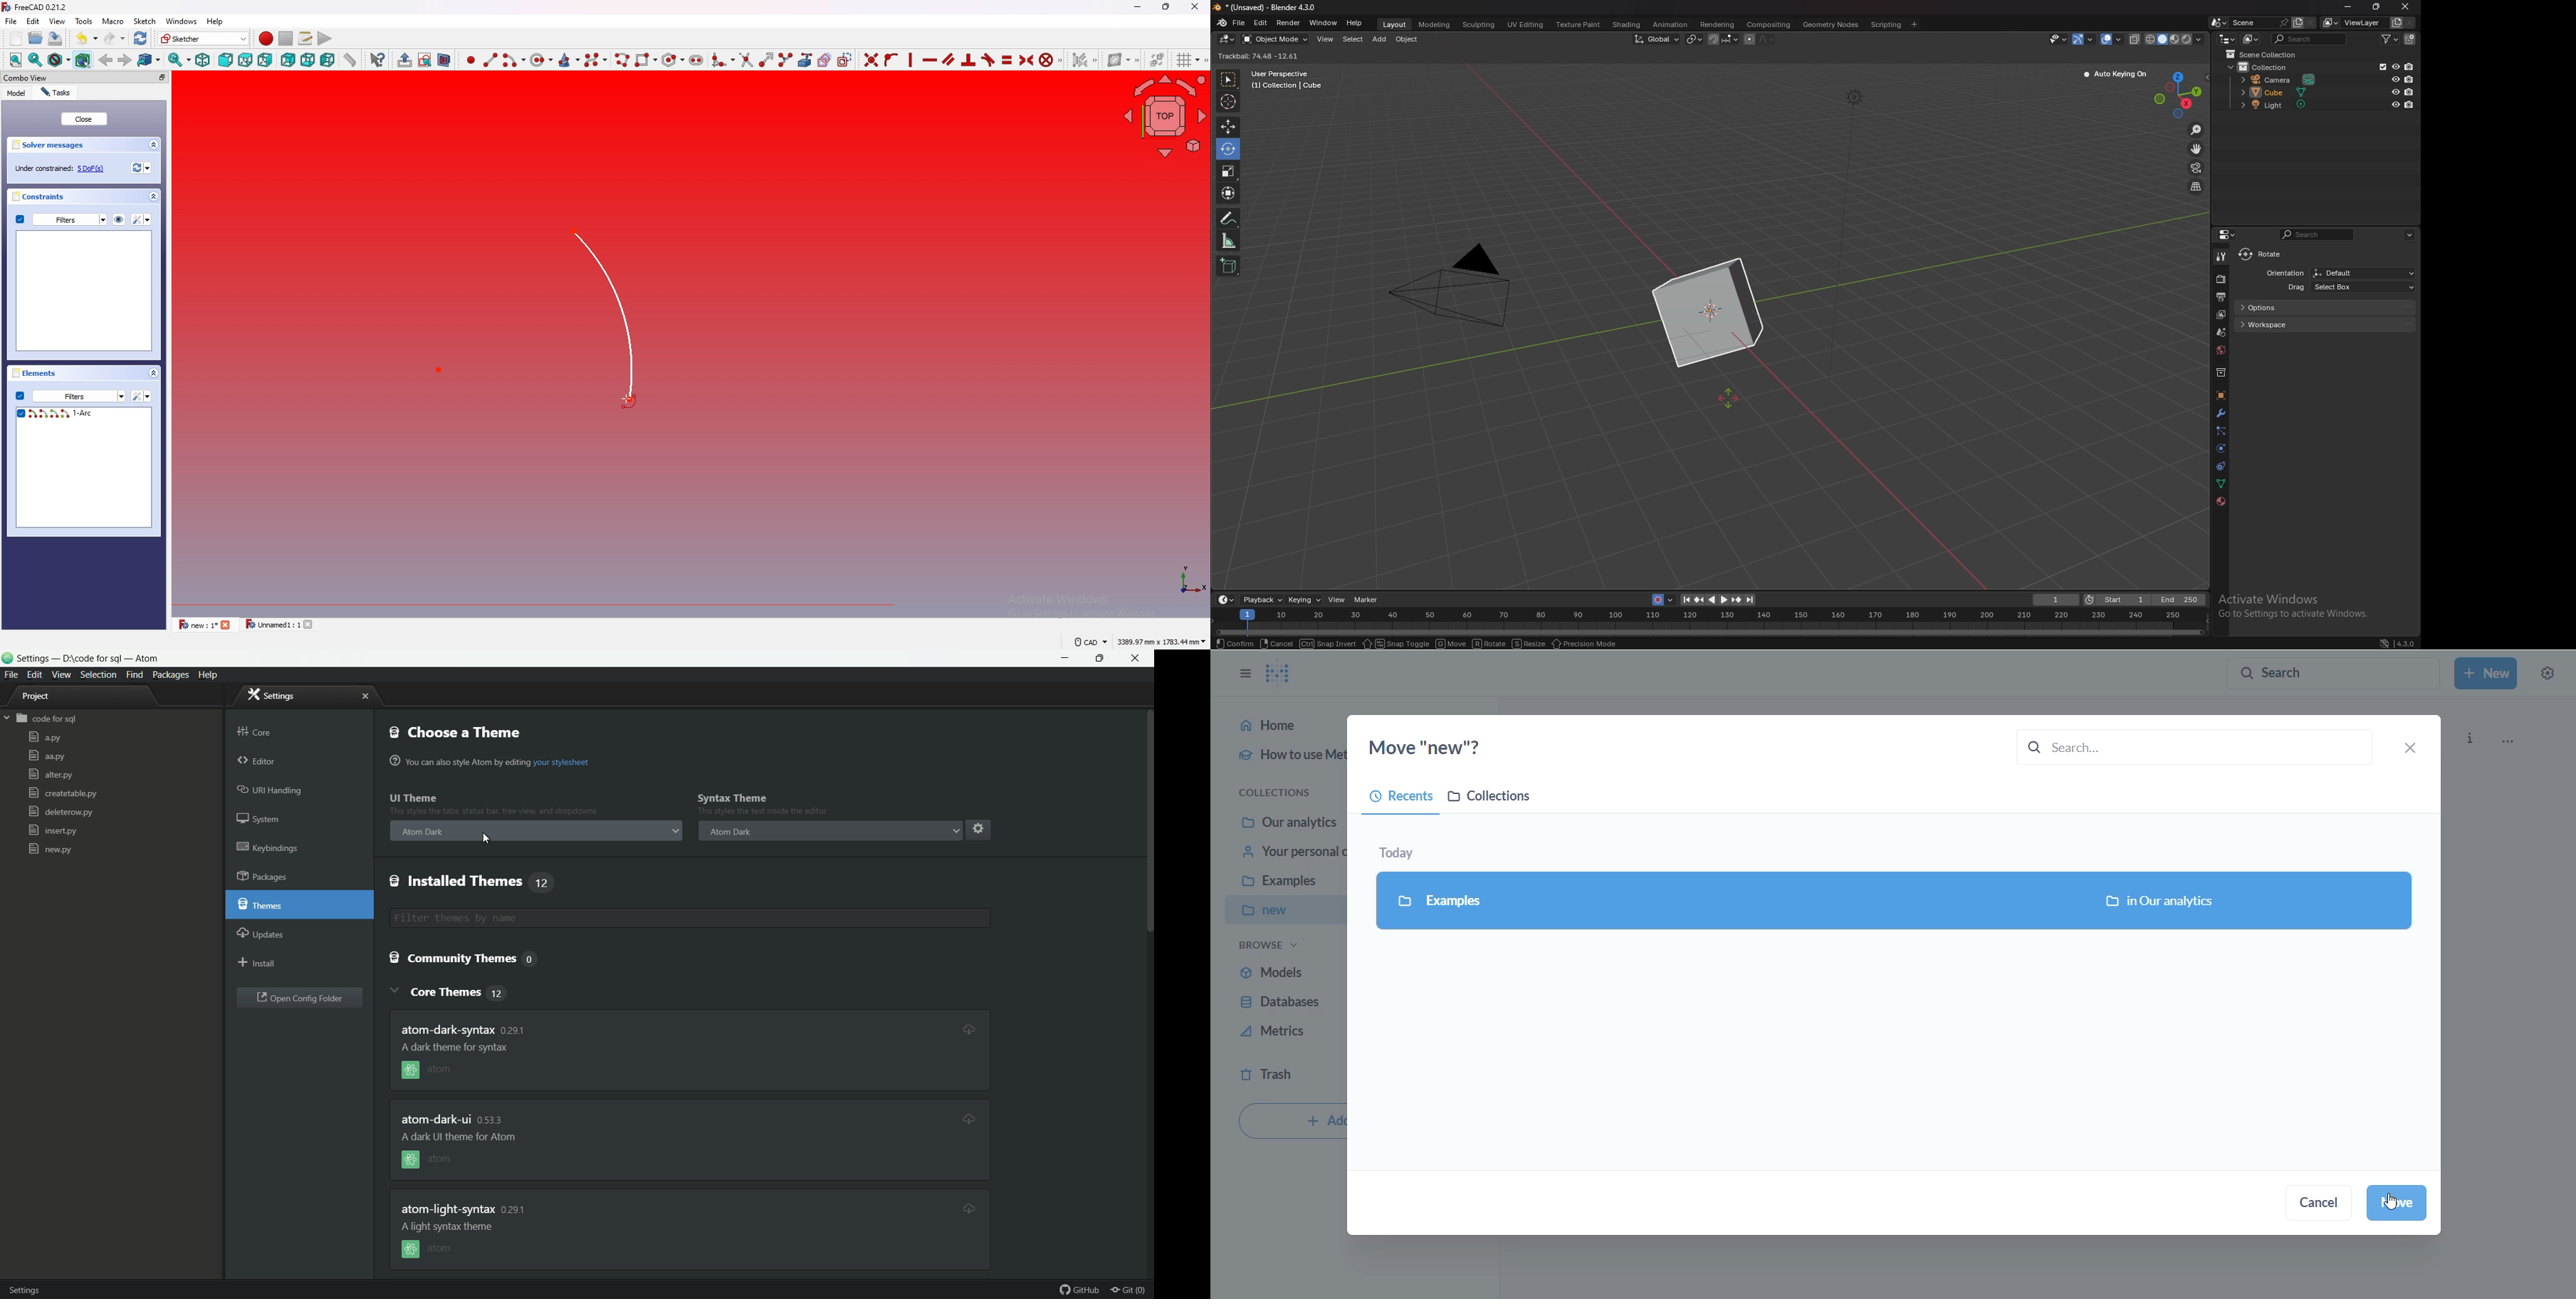  Describe the element at coordinates (513, 61) in the screenshot. I see `create arc` at that location.